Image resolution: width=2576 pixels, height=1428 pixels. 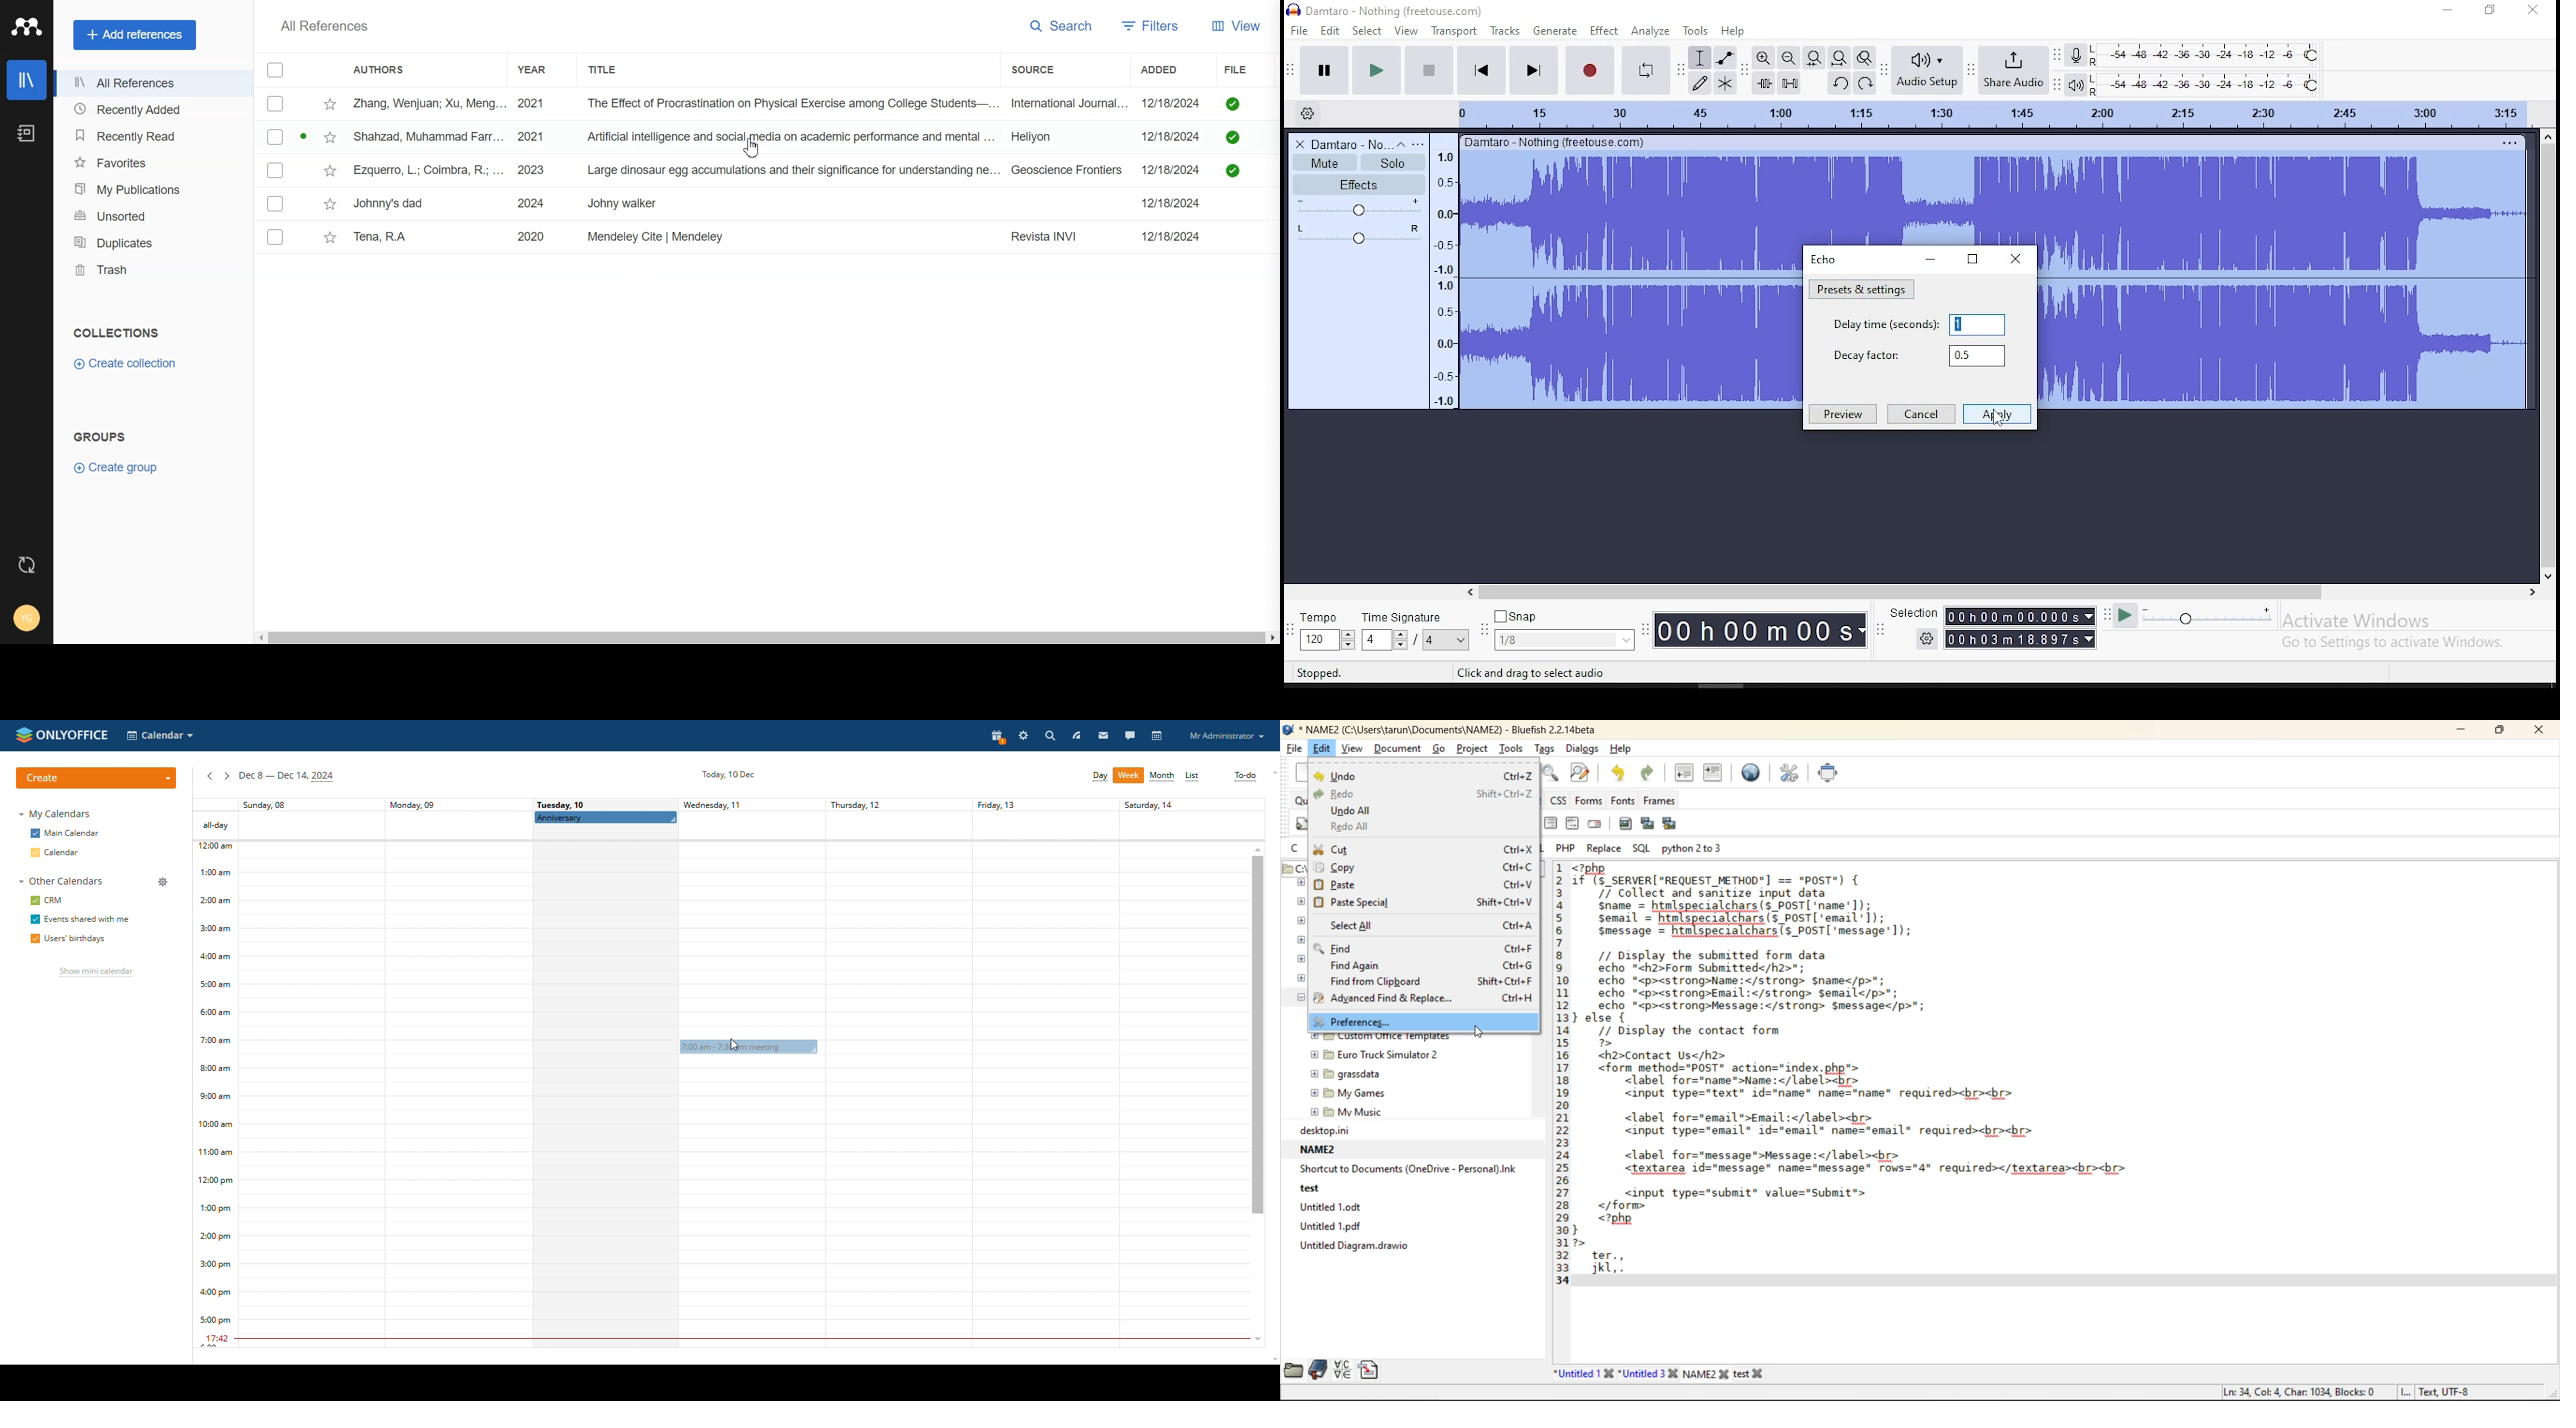 I want to click on Duplicates, so click(x=151, y=241).